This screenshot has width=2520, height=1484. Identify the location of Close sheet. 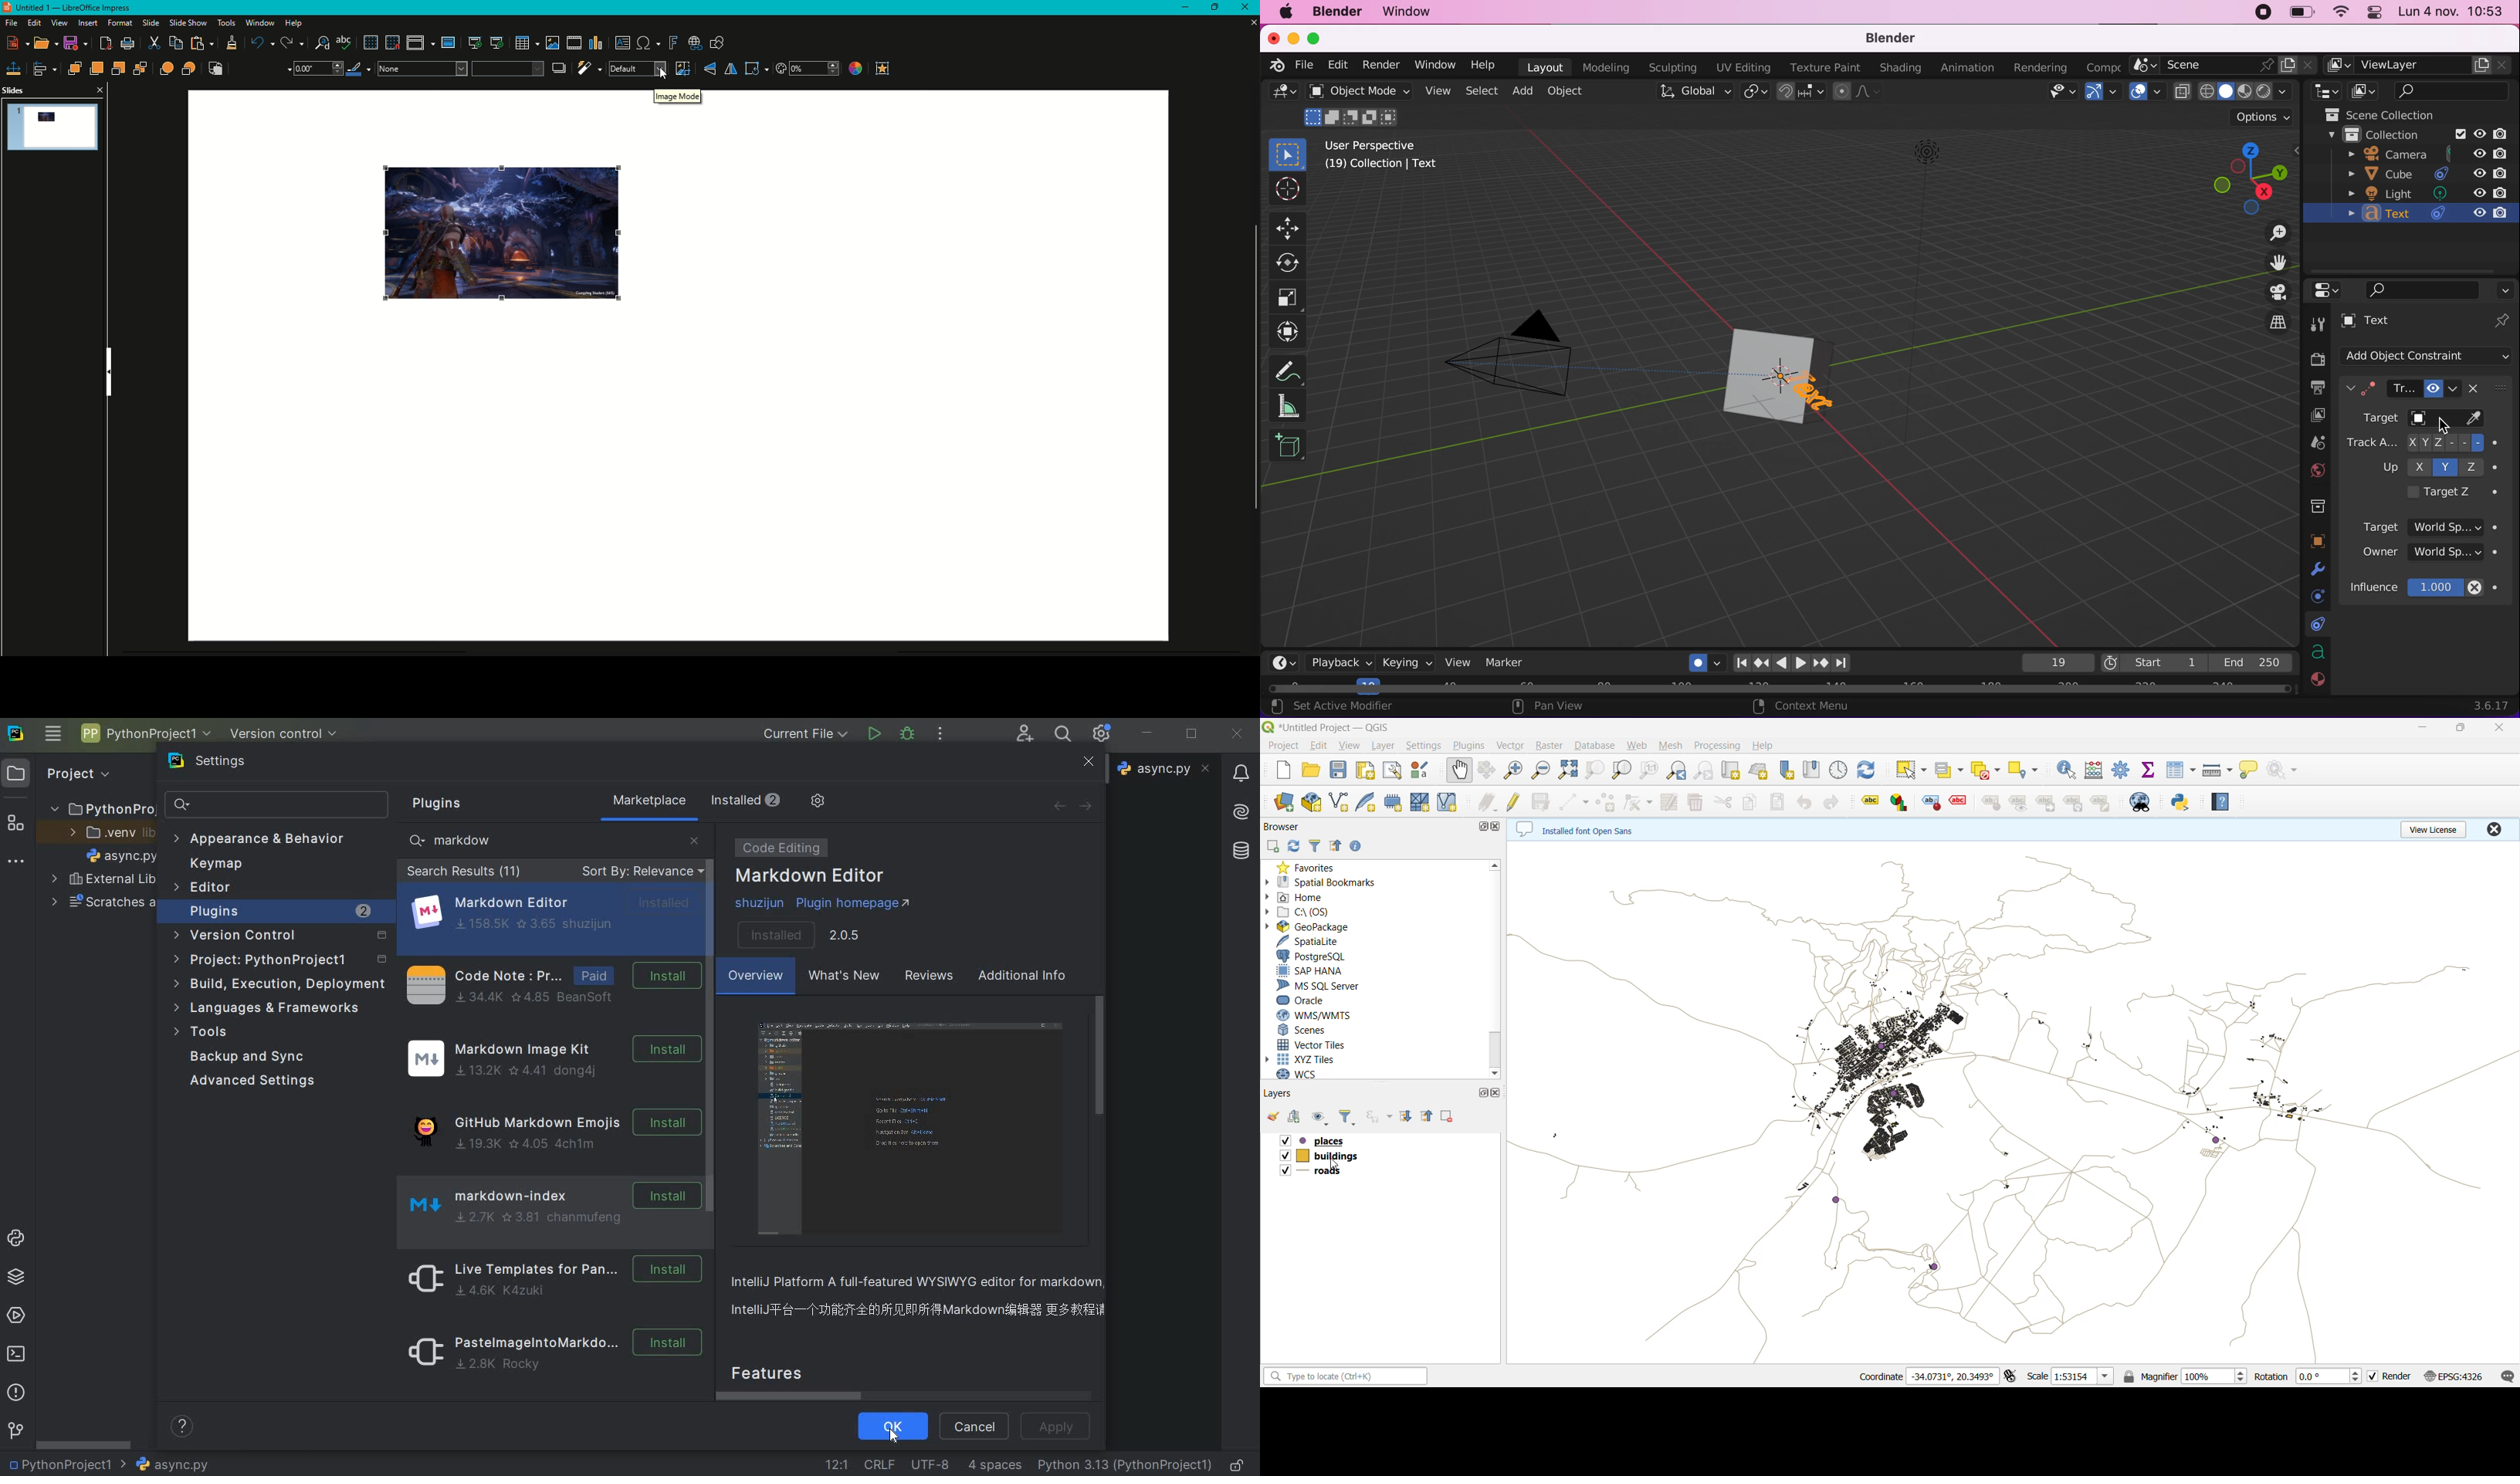
(1248, 22).